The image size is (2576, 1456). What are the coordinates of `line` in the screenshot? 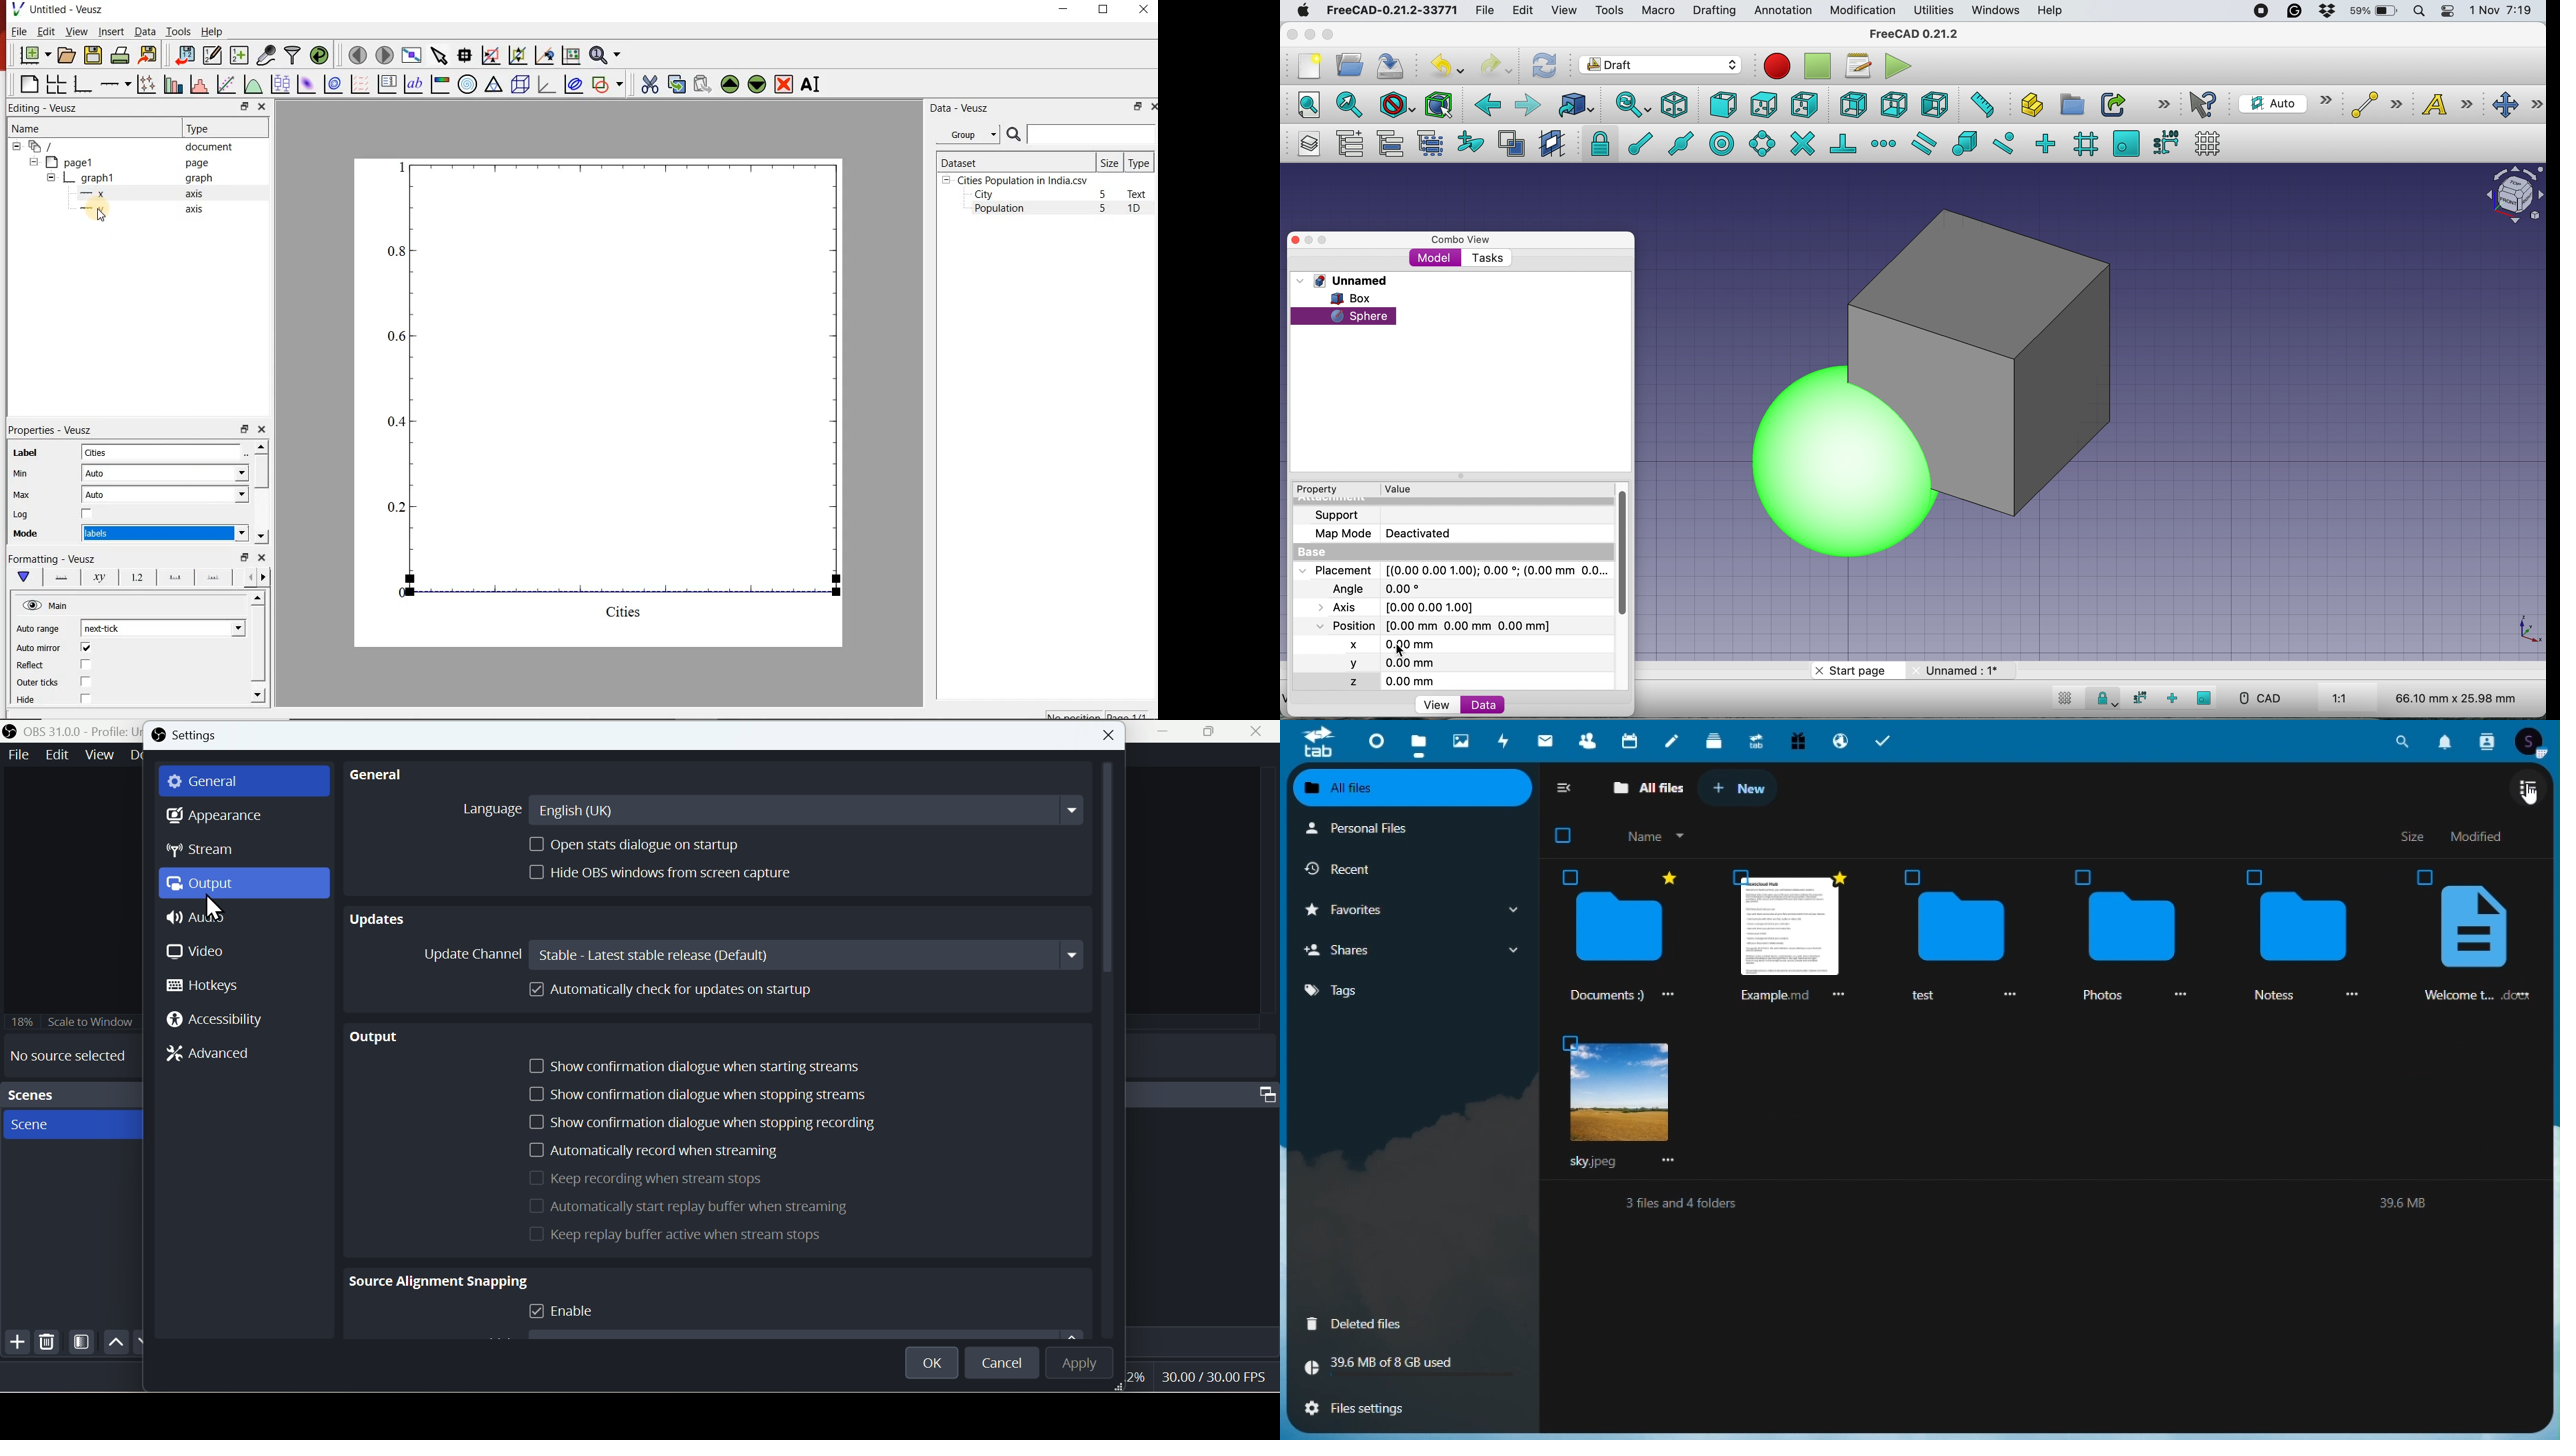 It's located at (2374, 105).